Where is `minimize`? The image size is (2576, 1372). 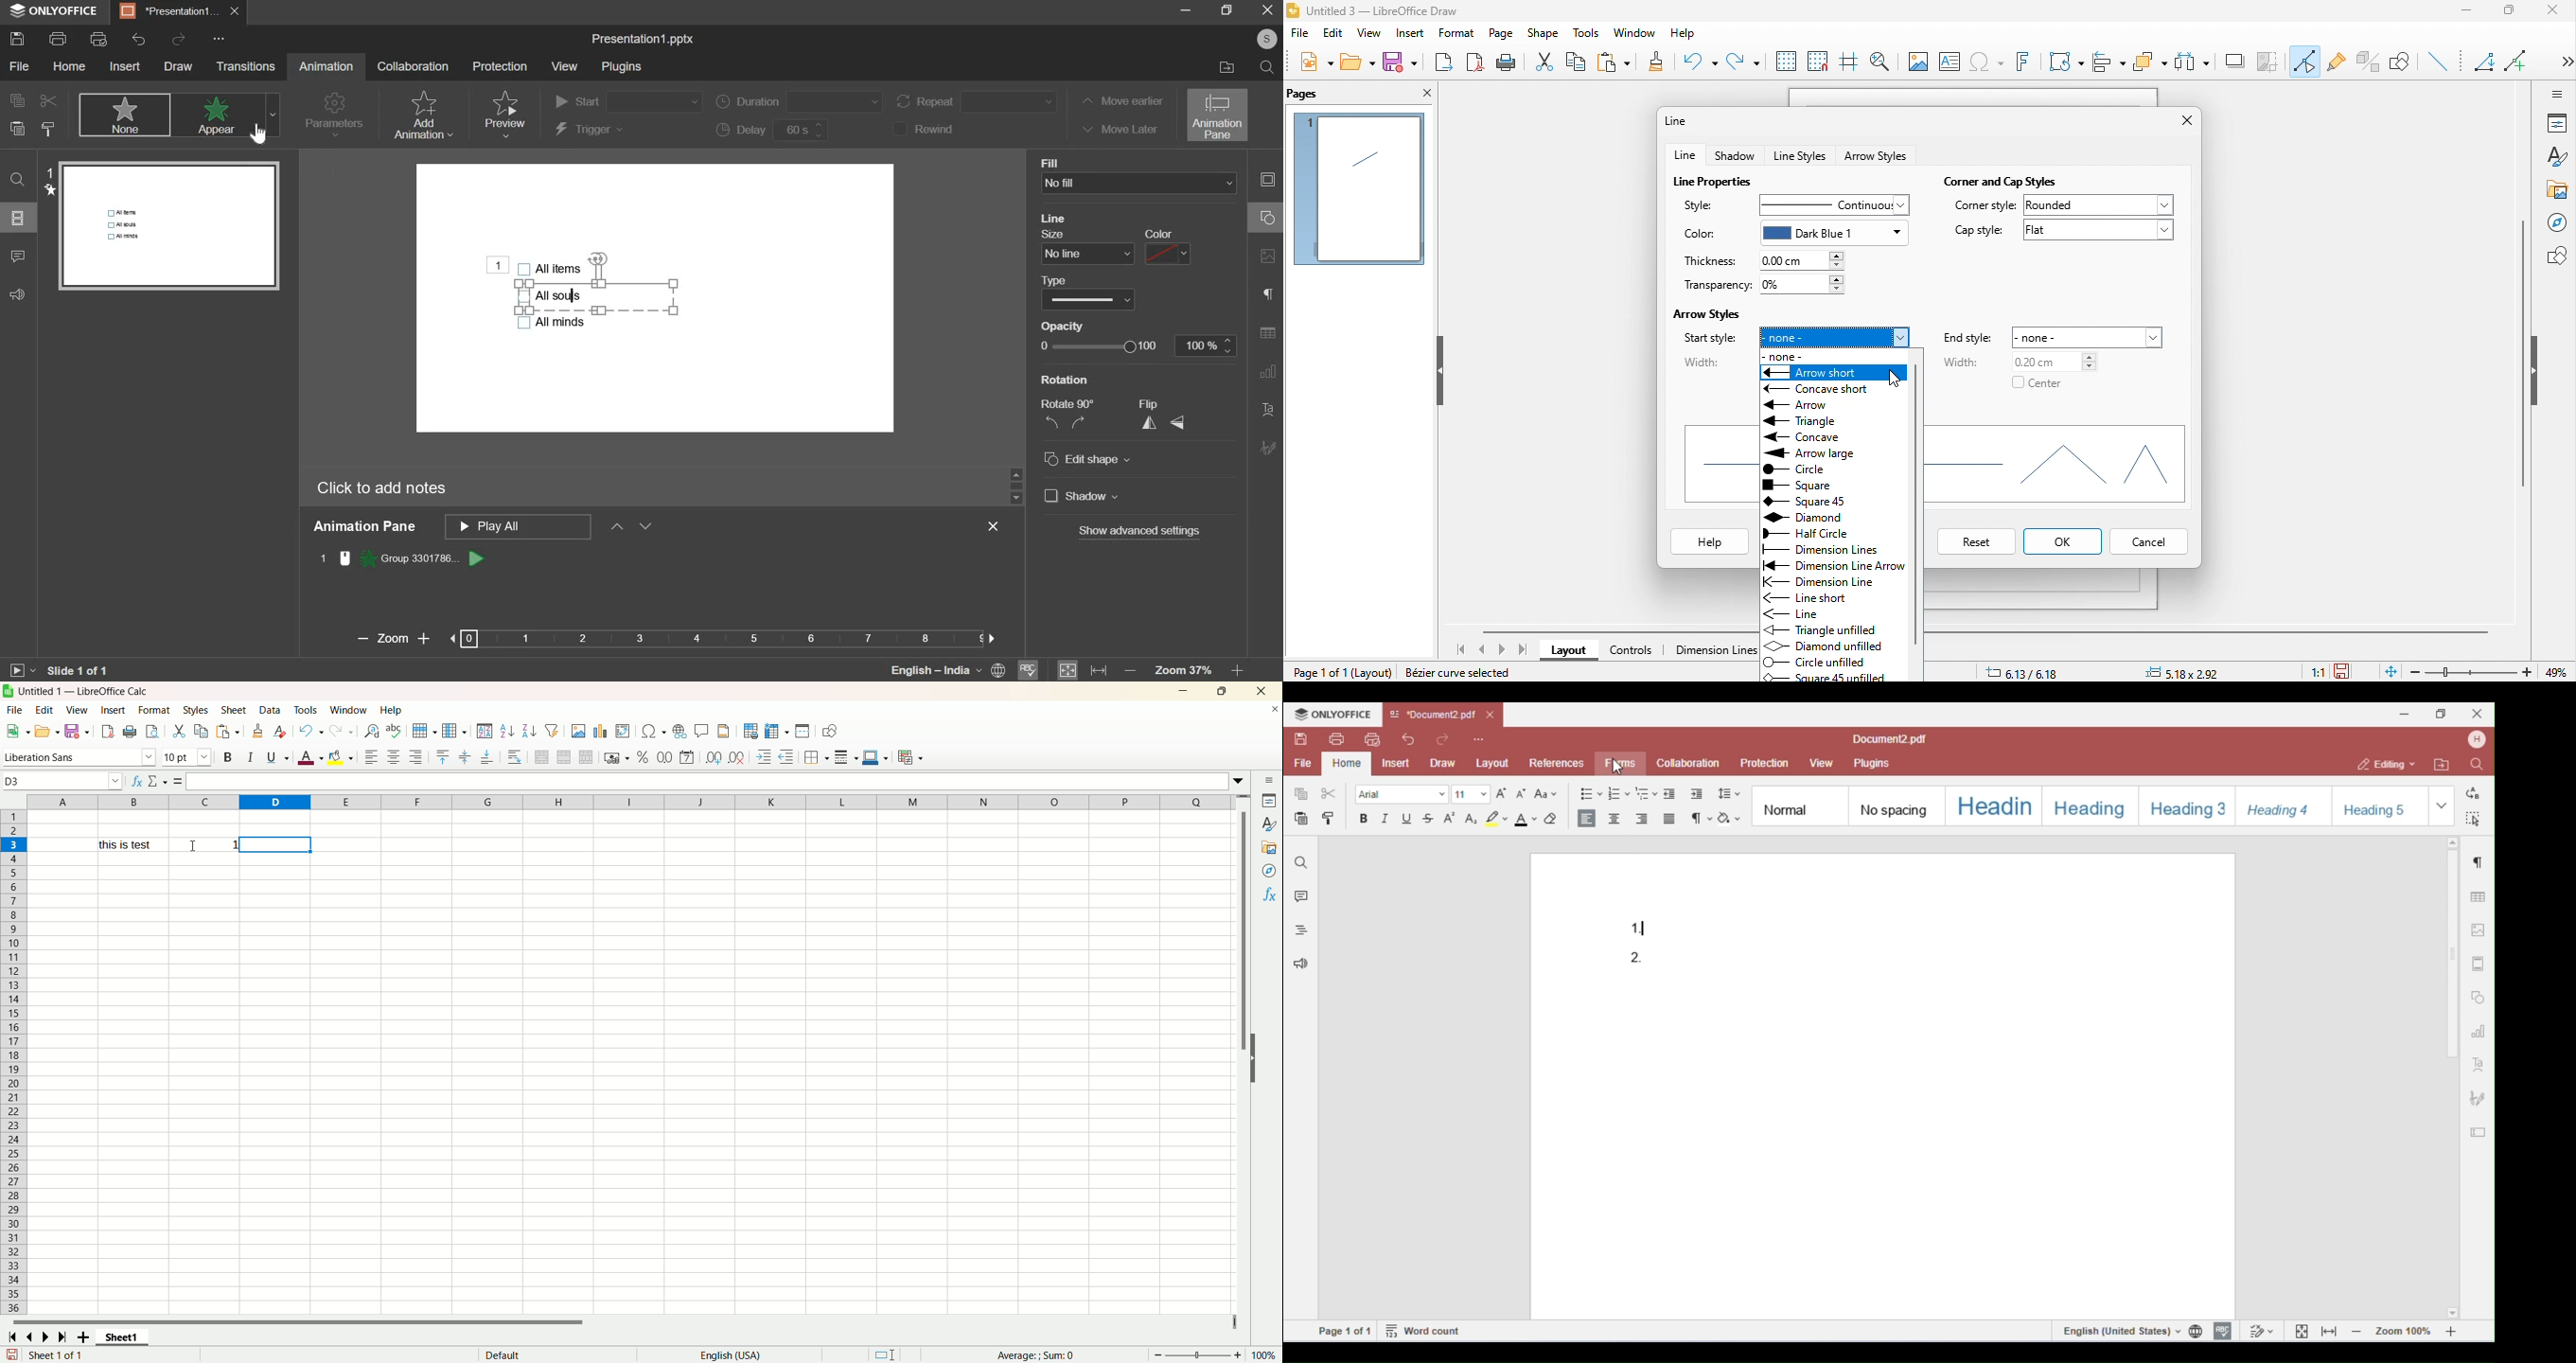
minimize is located at coordinates (2471, 13).